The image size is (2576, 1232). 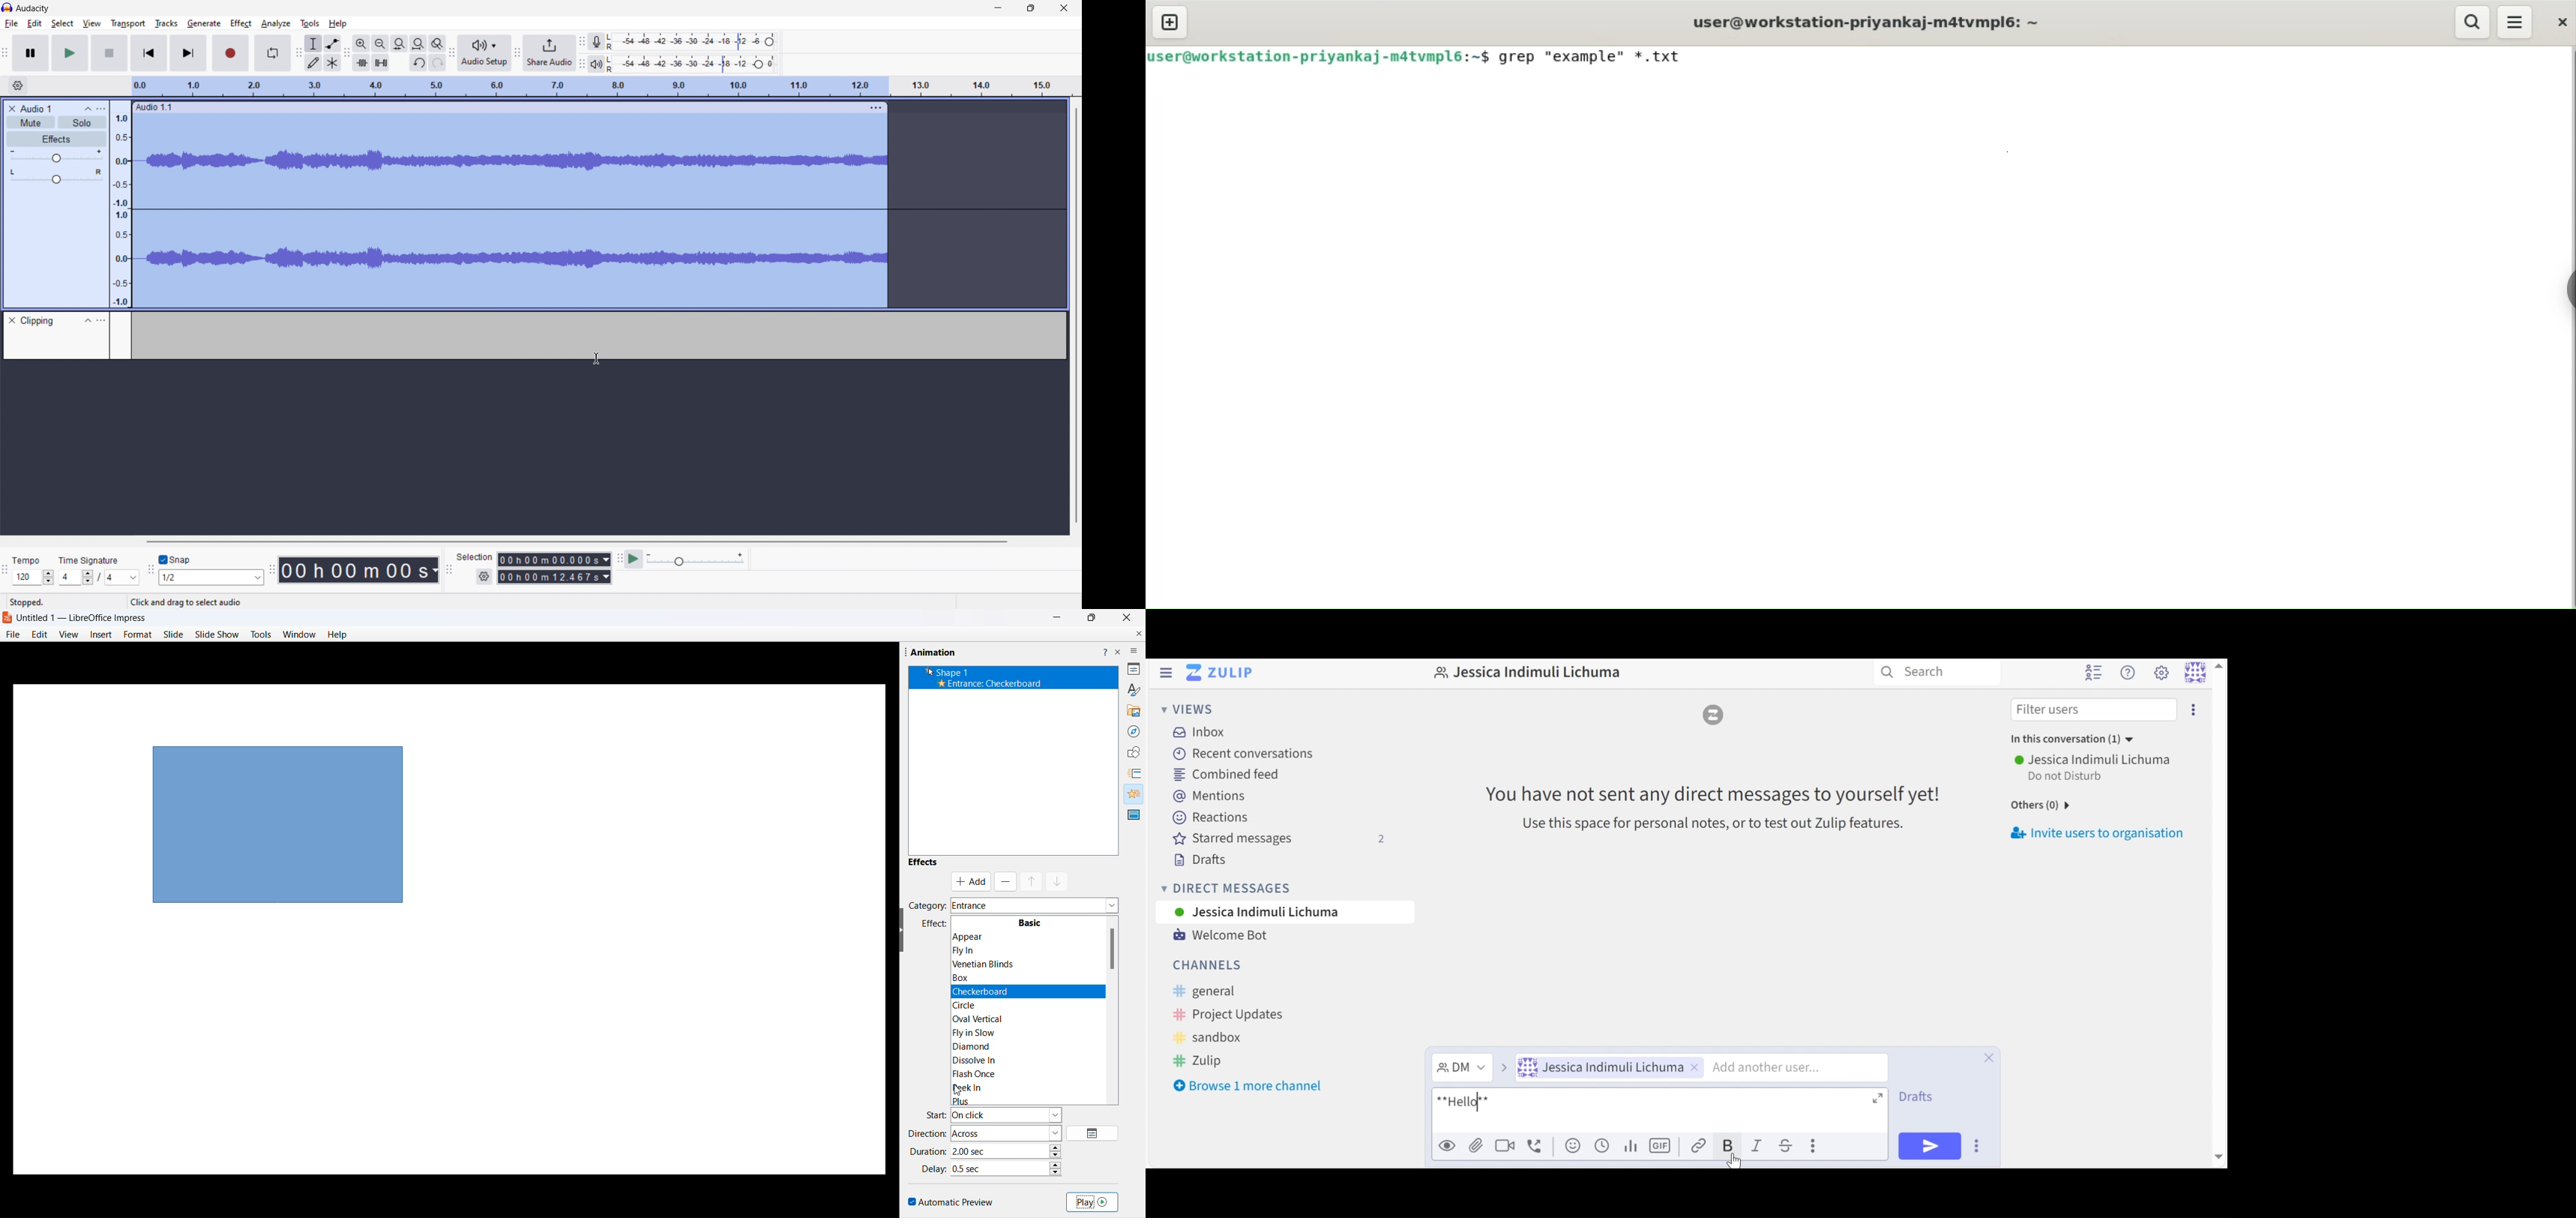 What do you see at coordinates (1058, 1166) in the screenshot?
I see `increase/decrease` at bounding box center [1058, 1166].